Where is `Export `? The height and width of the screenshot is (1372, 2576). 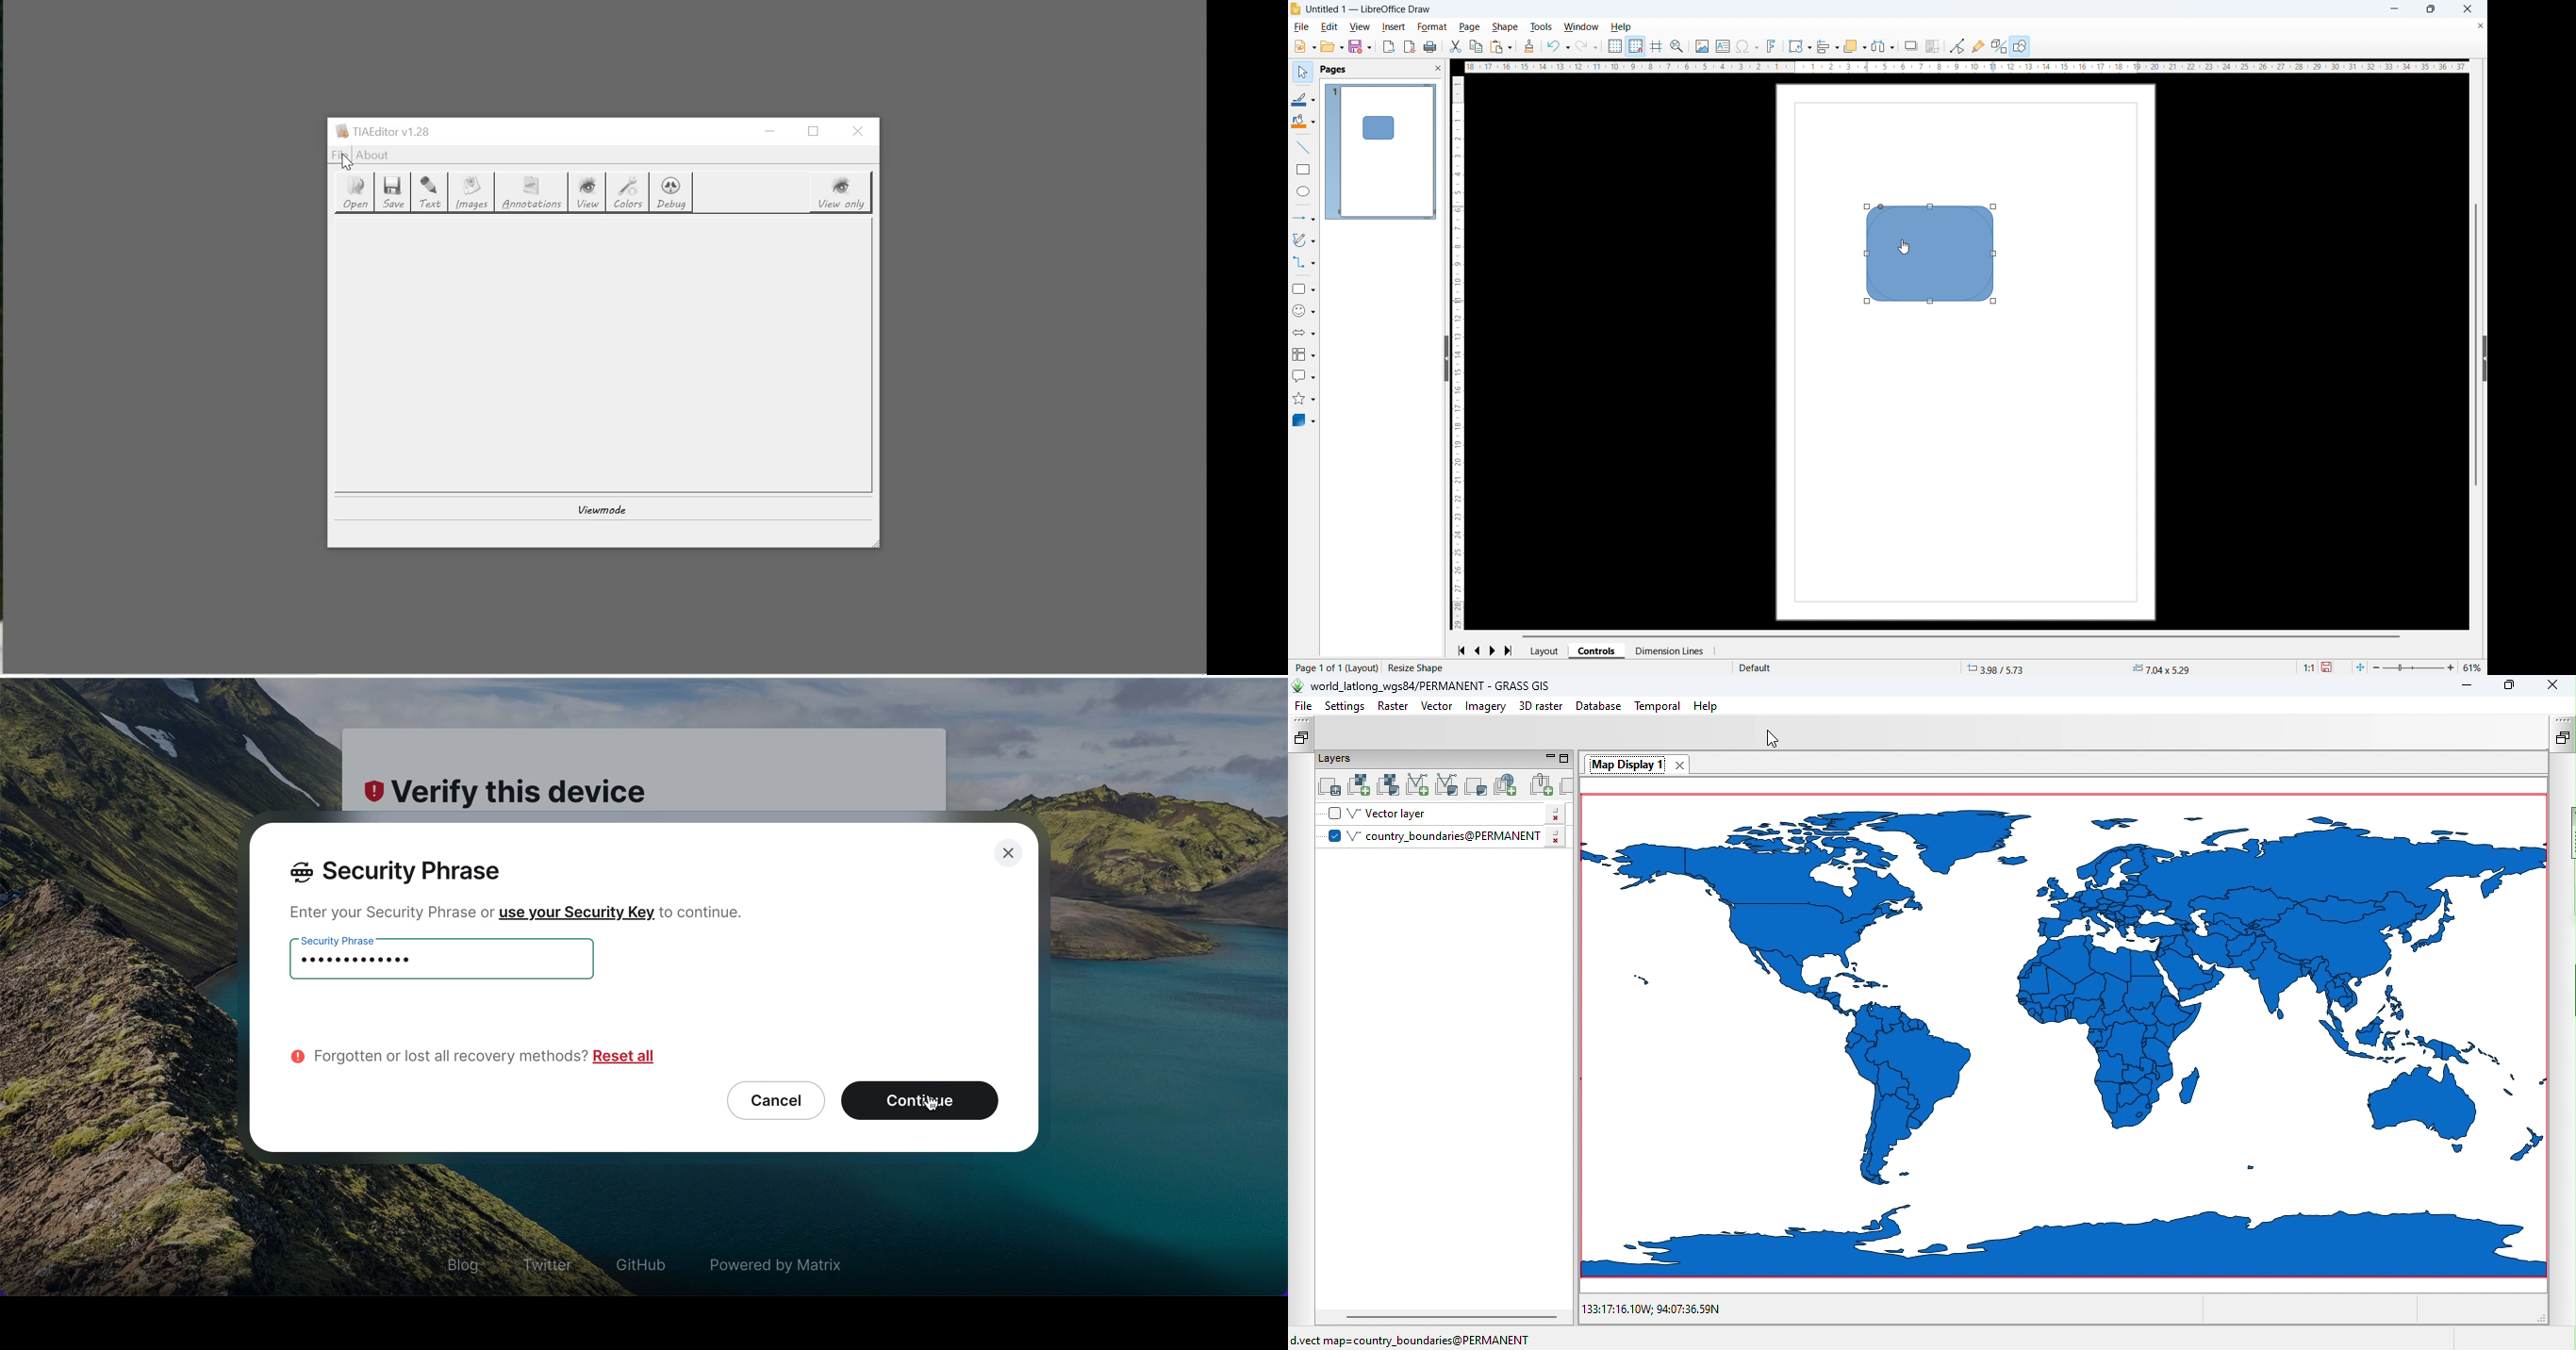
Export  is located at coordinates (1389, 46).